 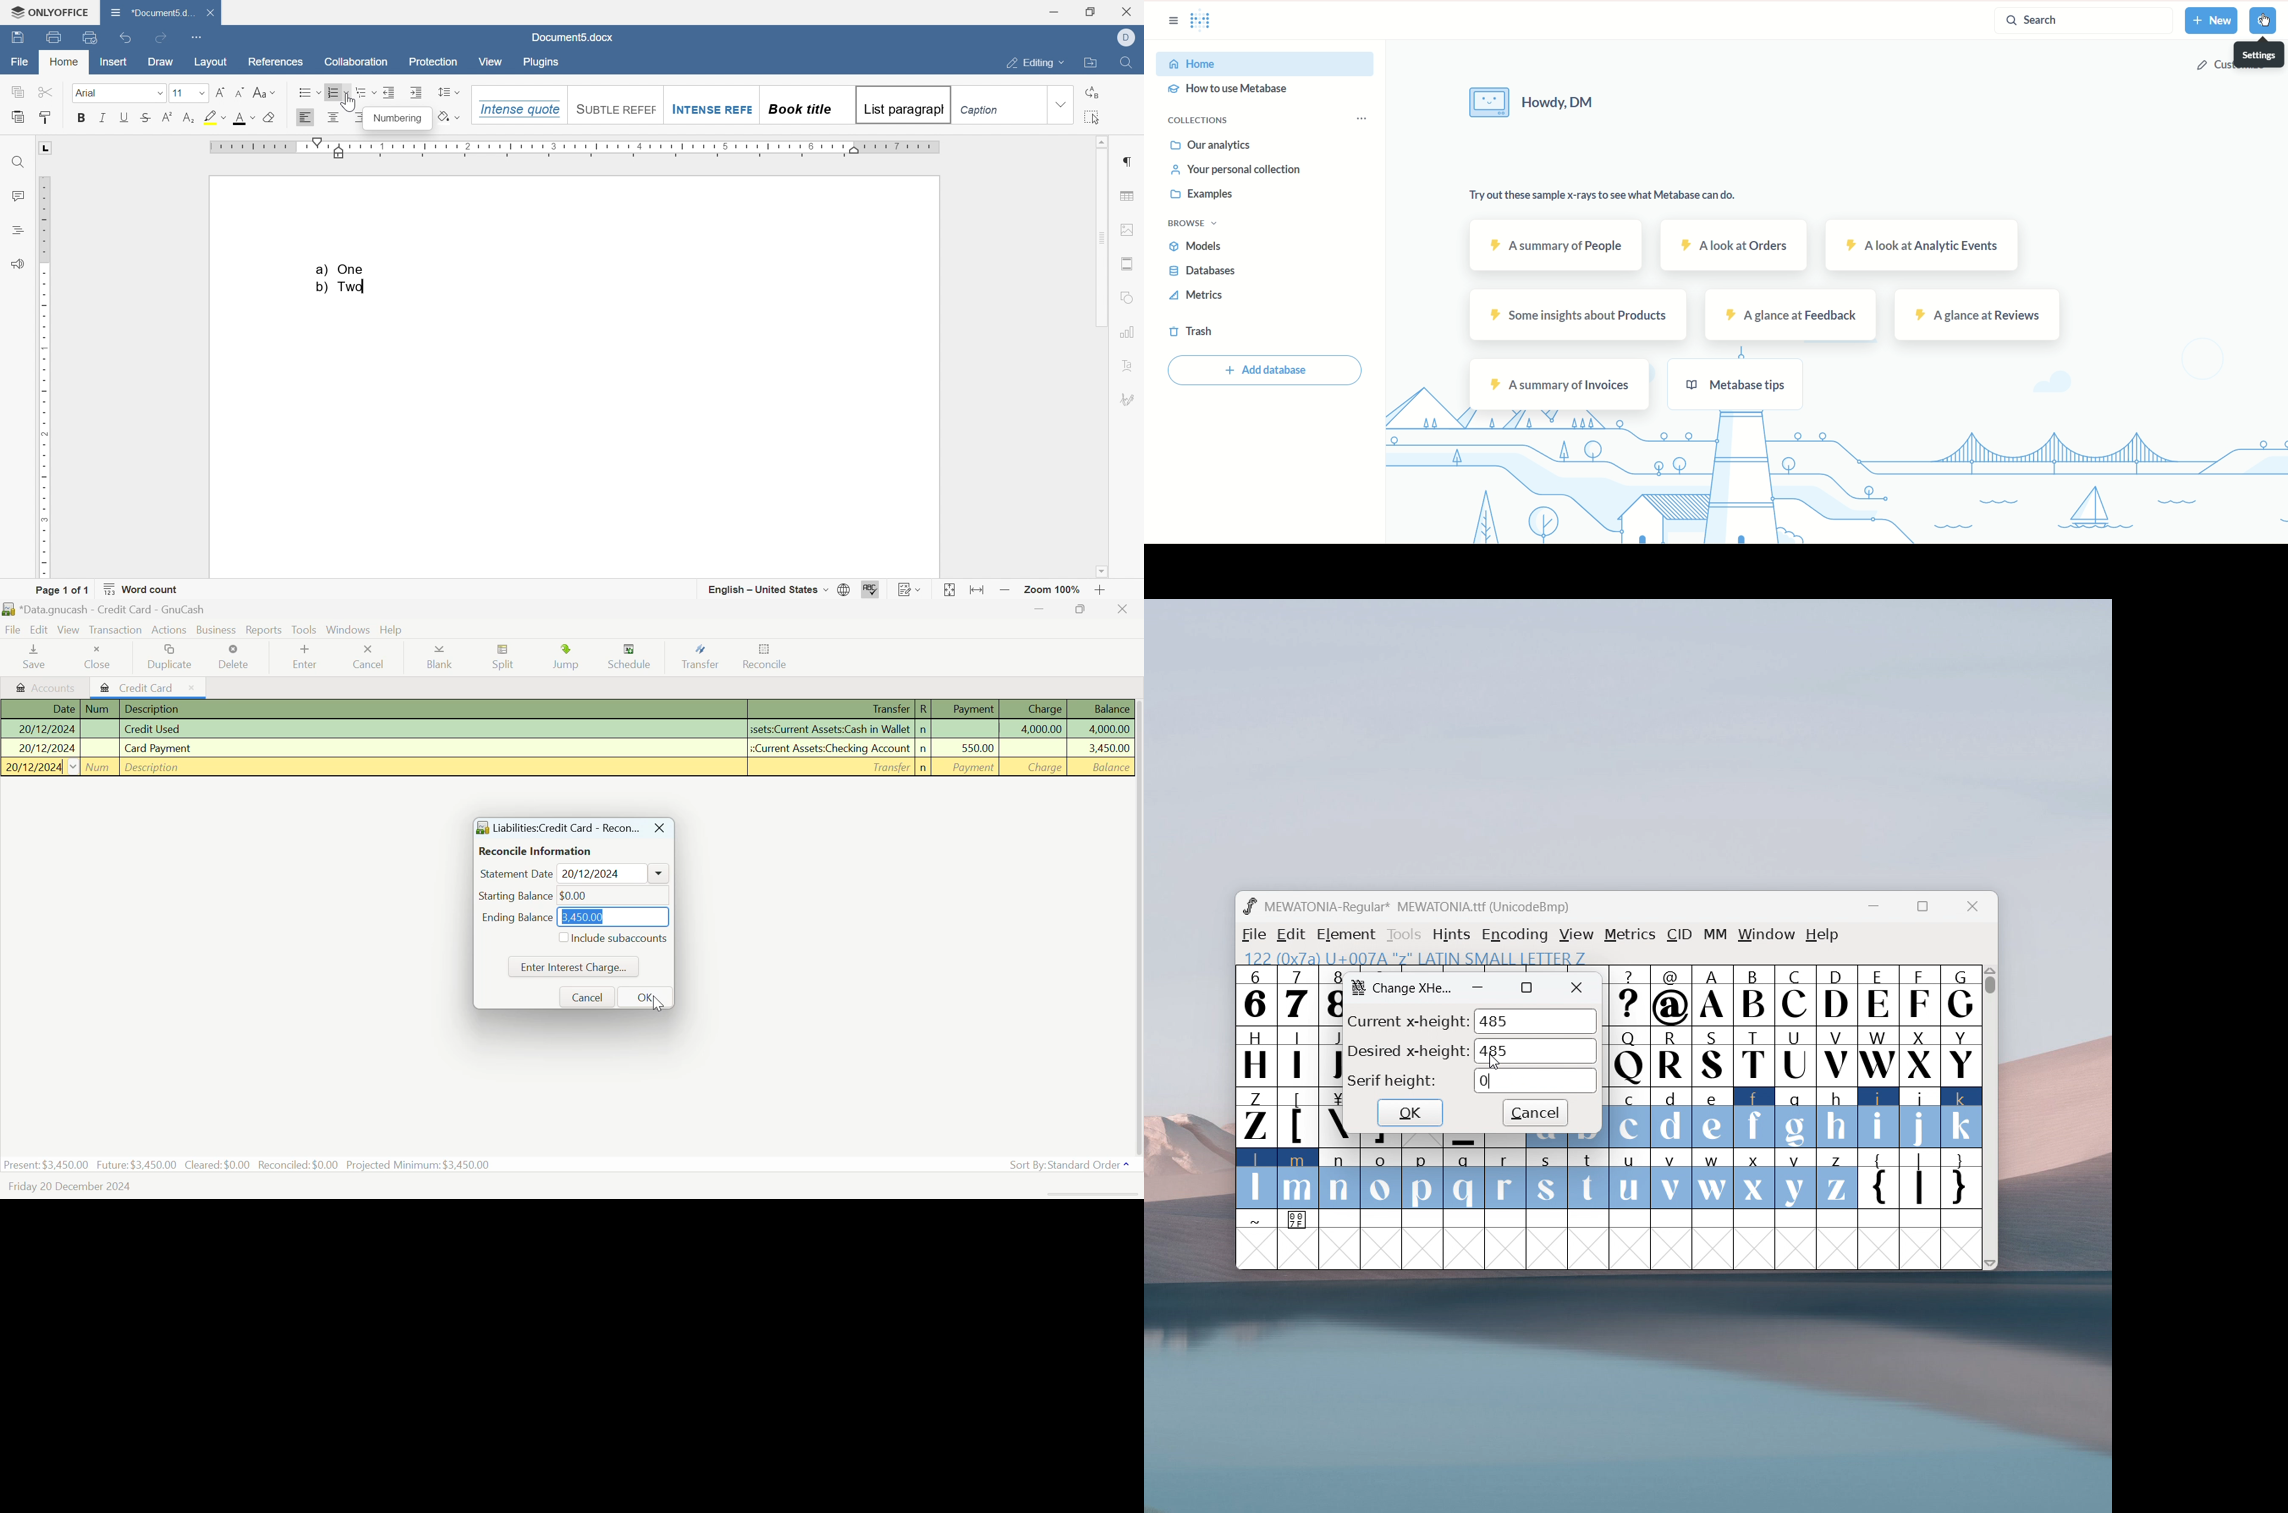 I want to click on help, so click(x=1823, y=935).